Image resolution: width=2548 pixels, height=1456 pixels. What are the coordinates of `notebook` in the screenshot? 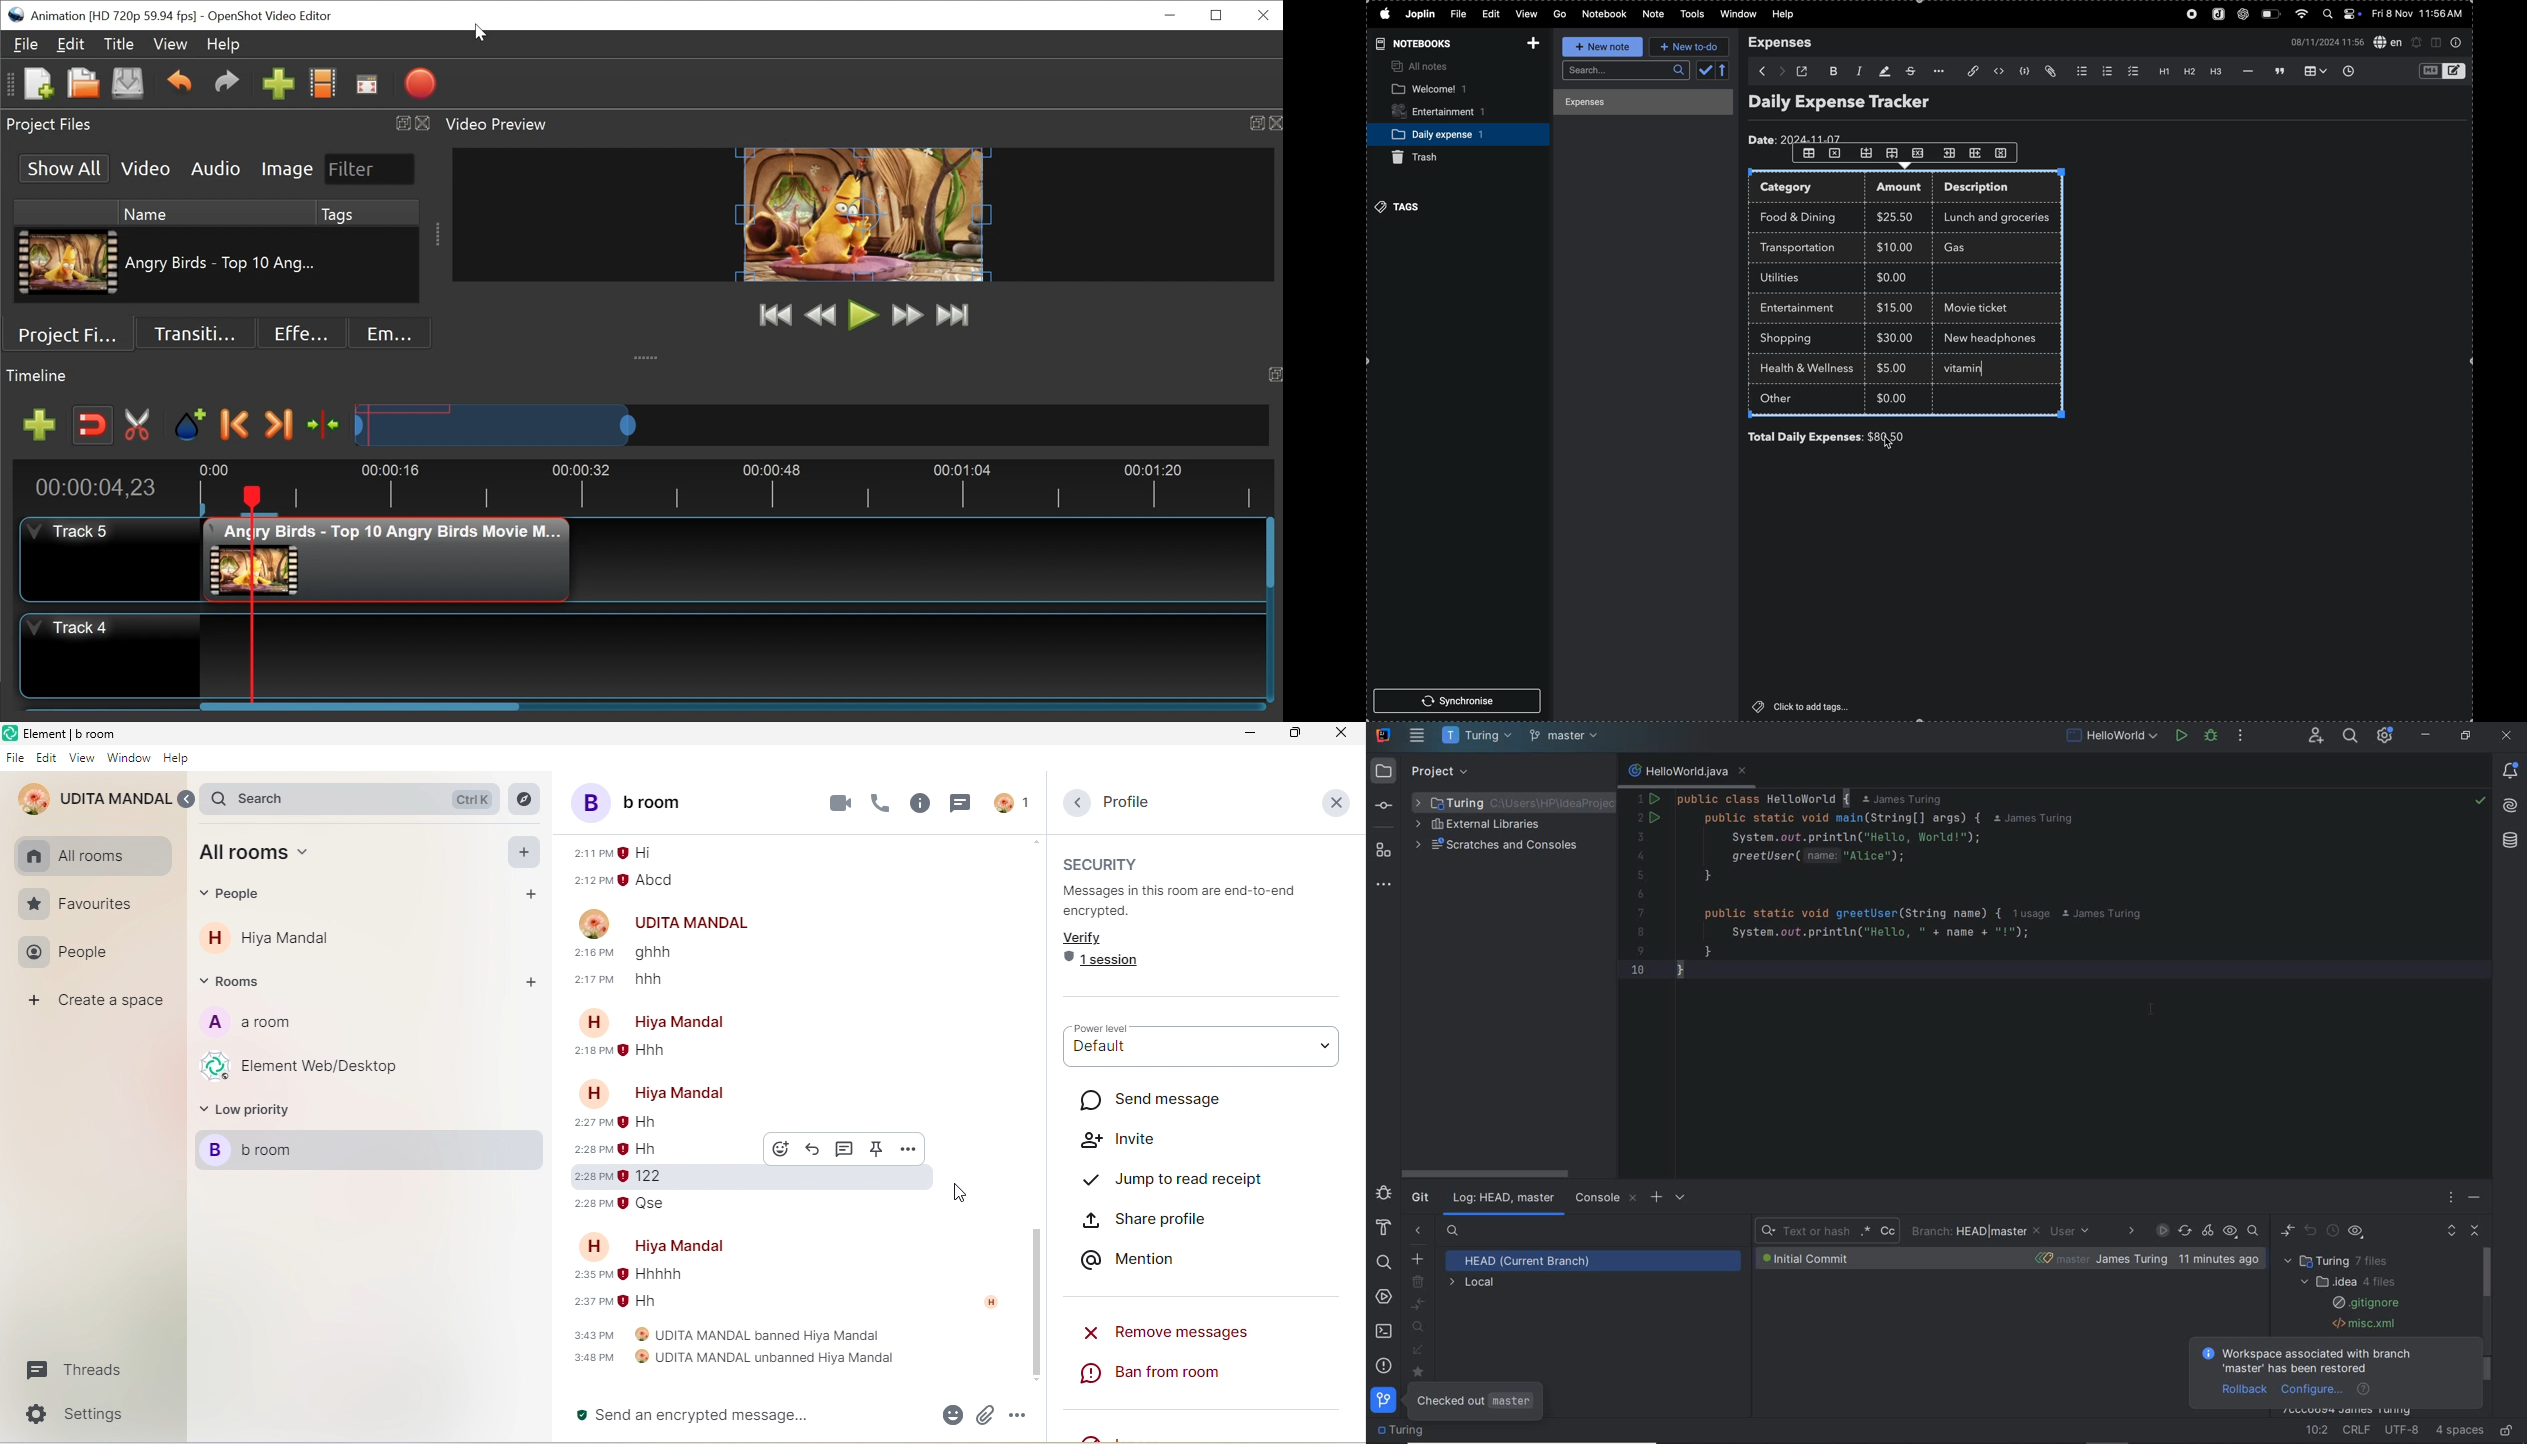 It's located at (1605, 14).